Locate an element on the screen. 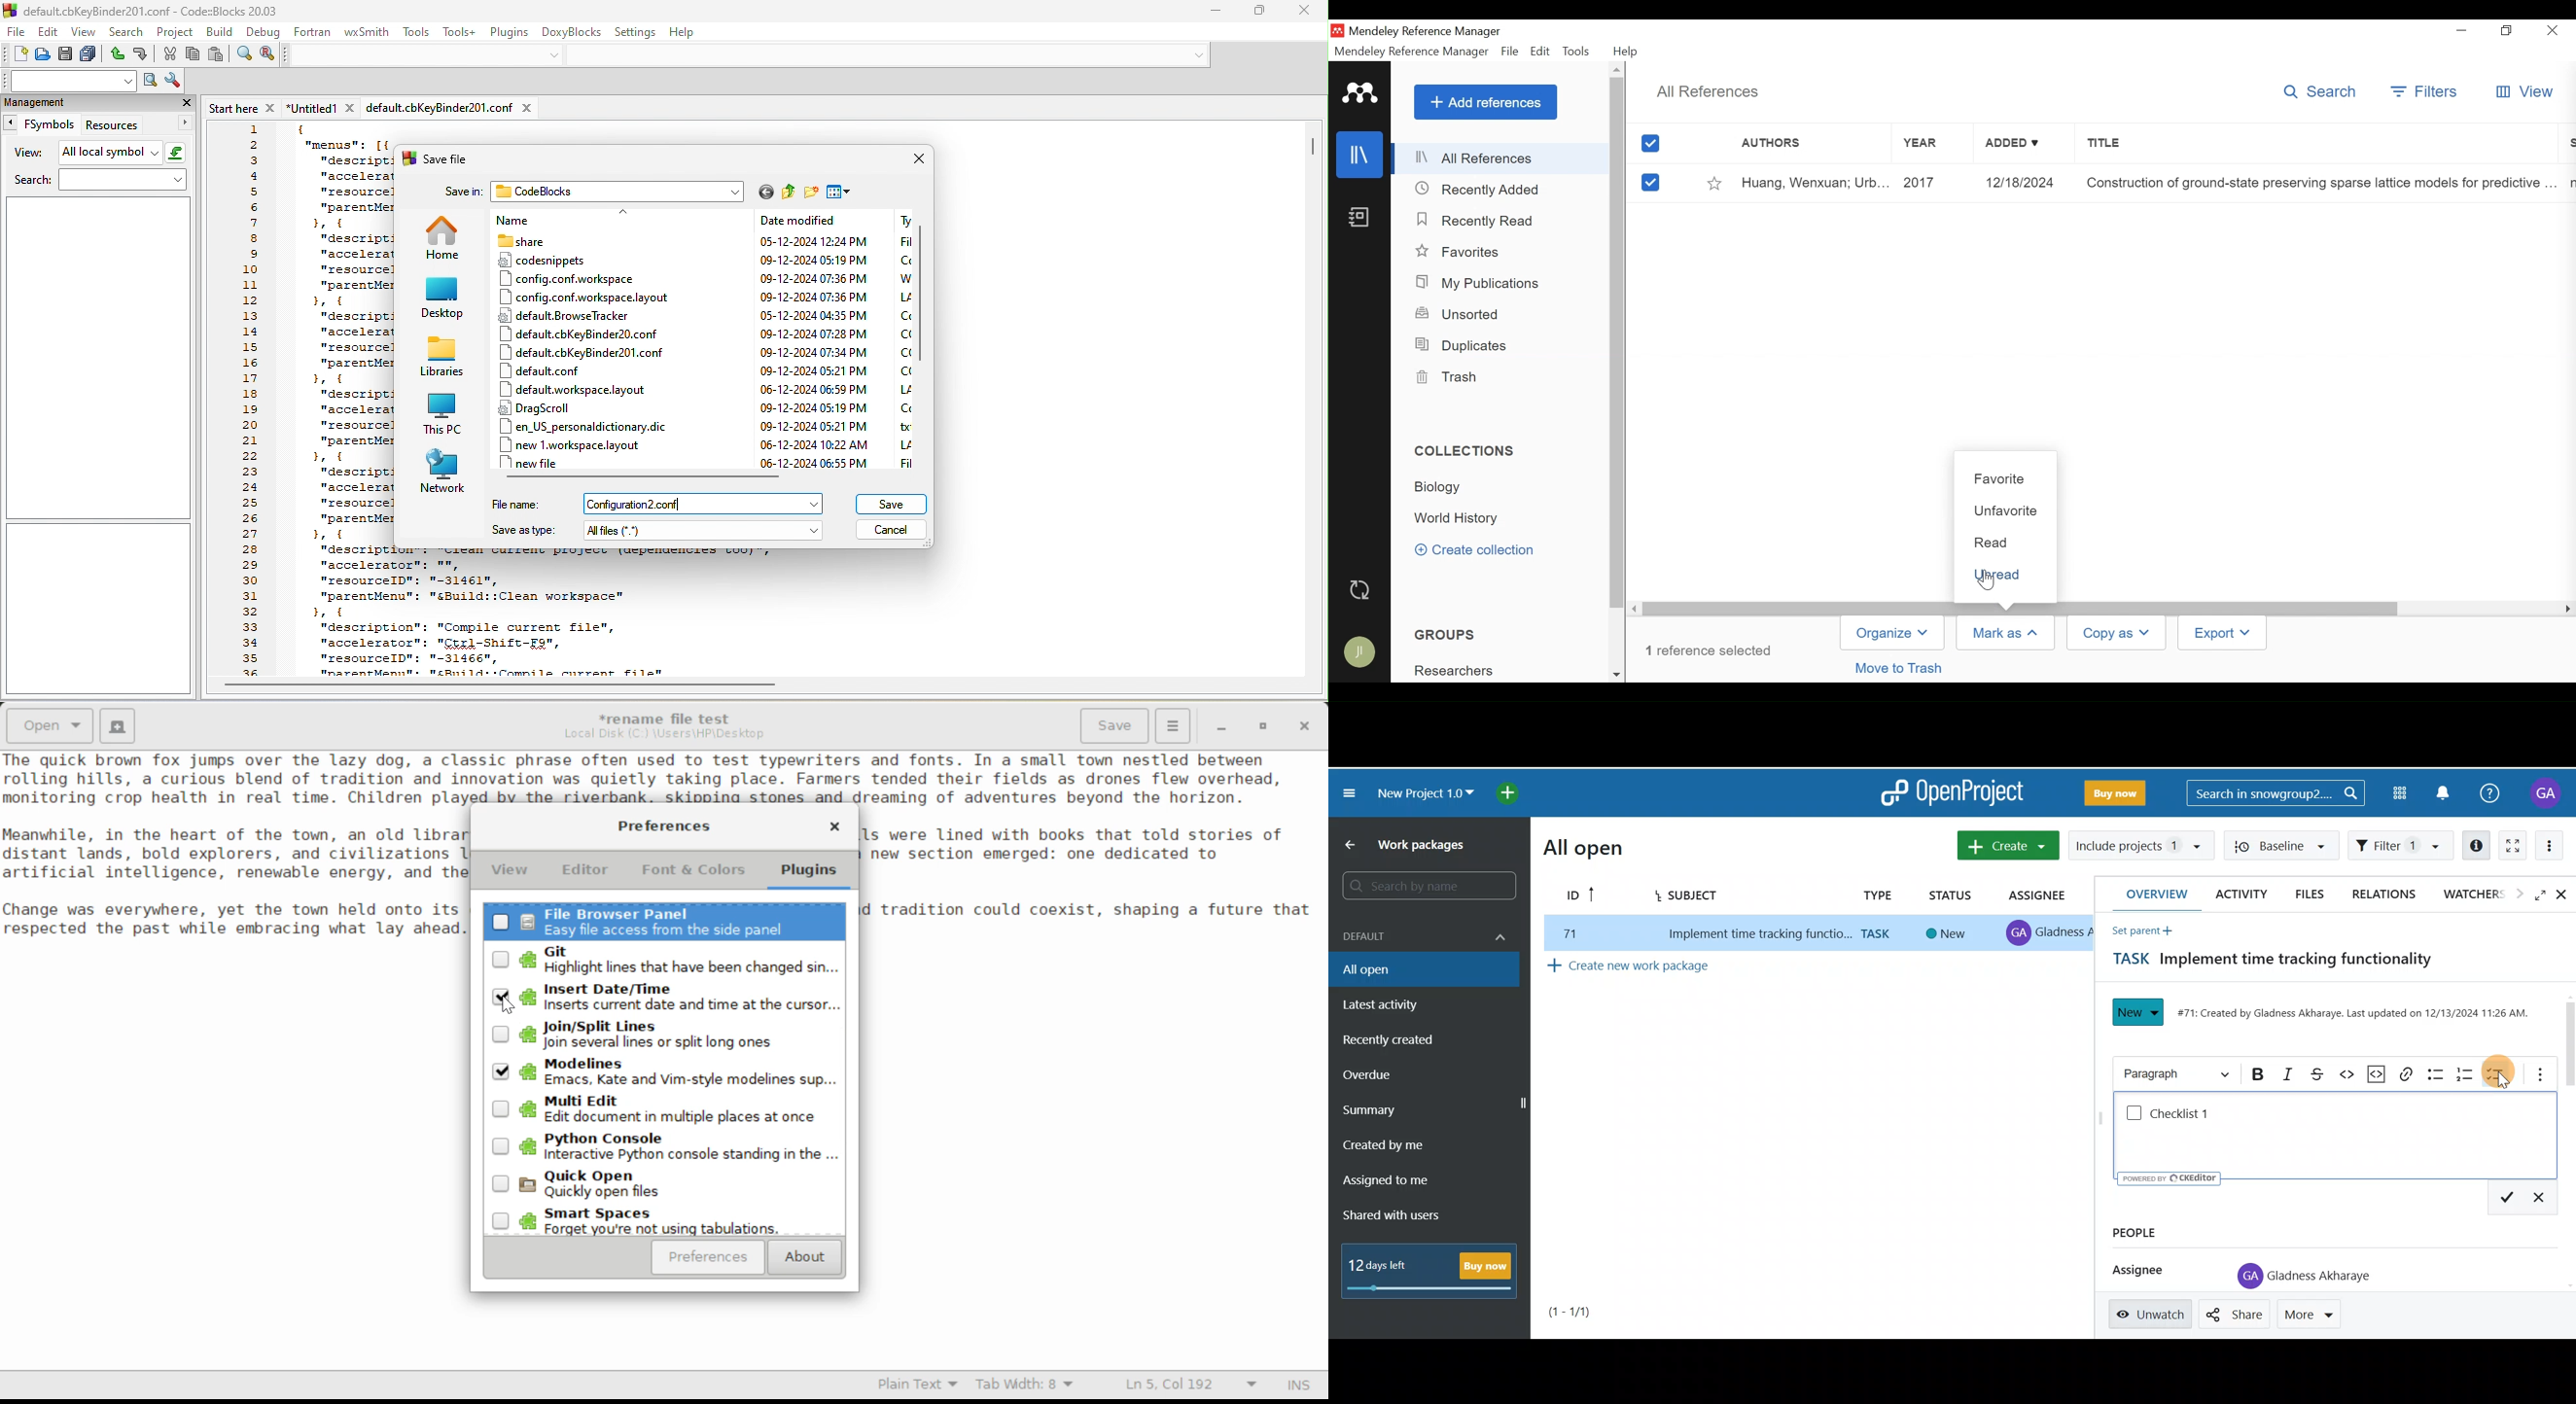  default workspace layout is located at coordinates (571, 390).